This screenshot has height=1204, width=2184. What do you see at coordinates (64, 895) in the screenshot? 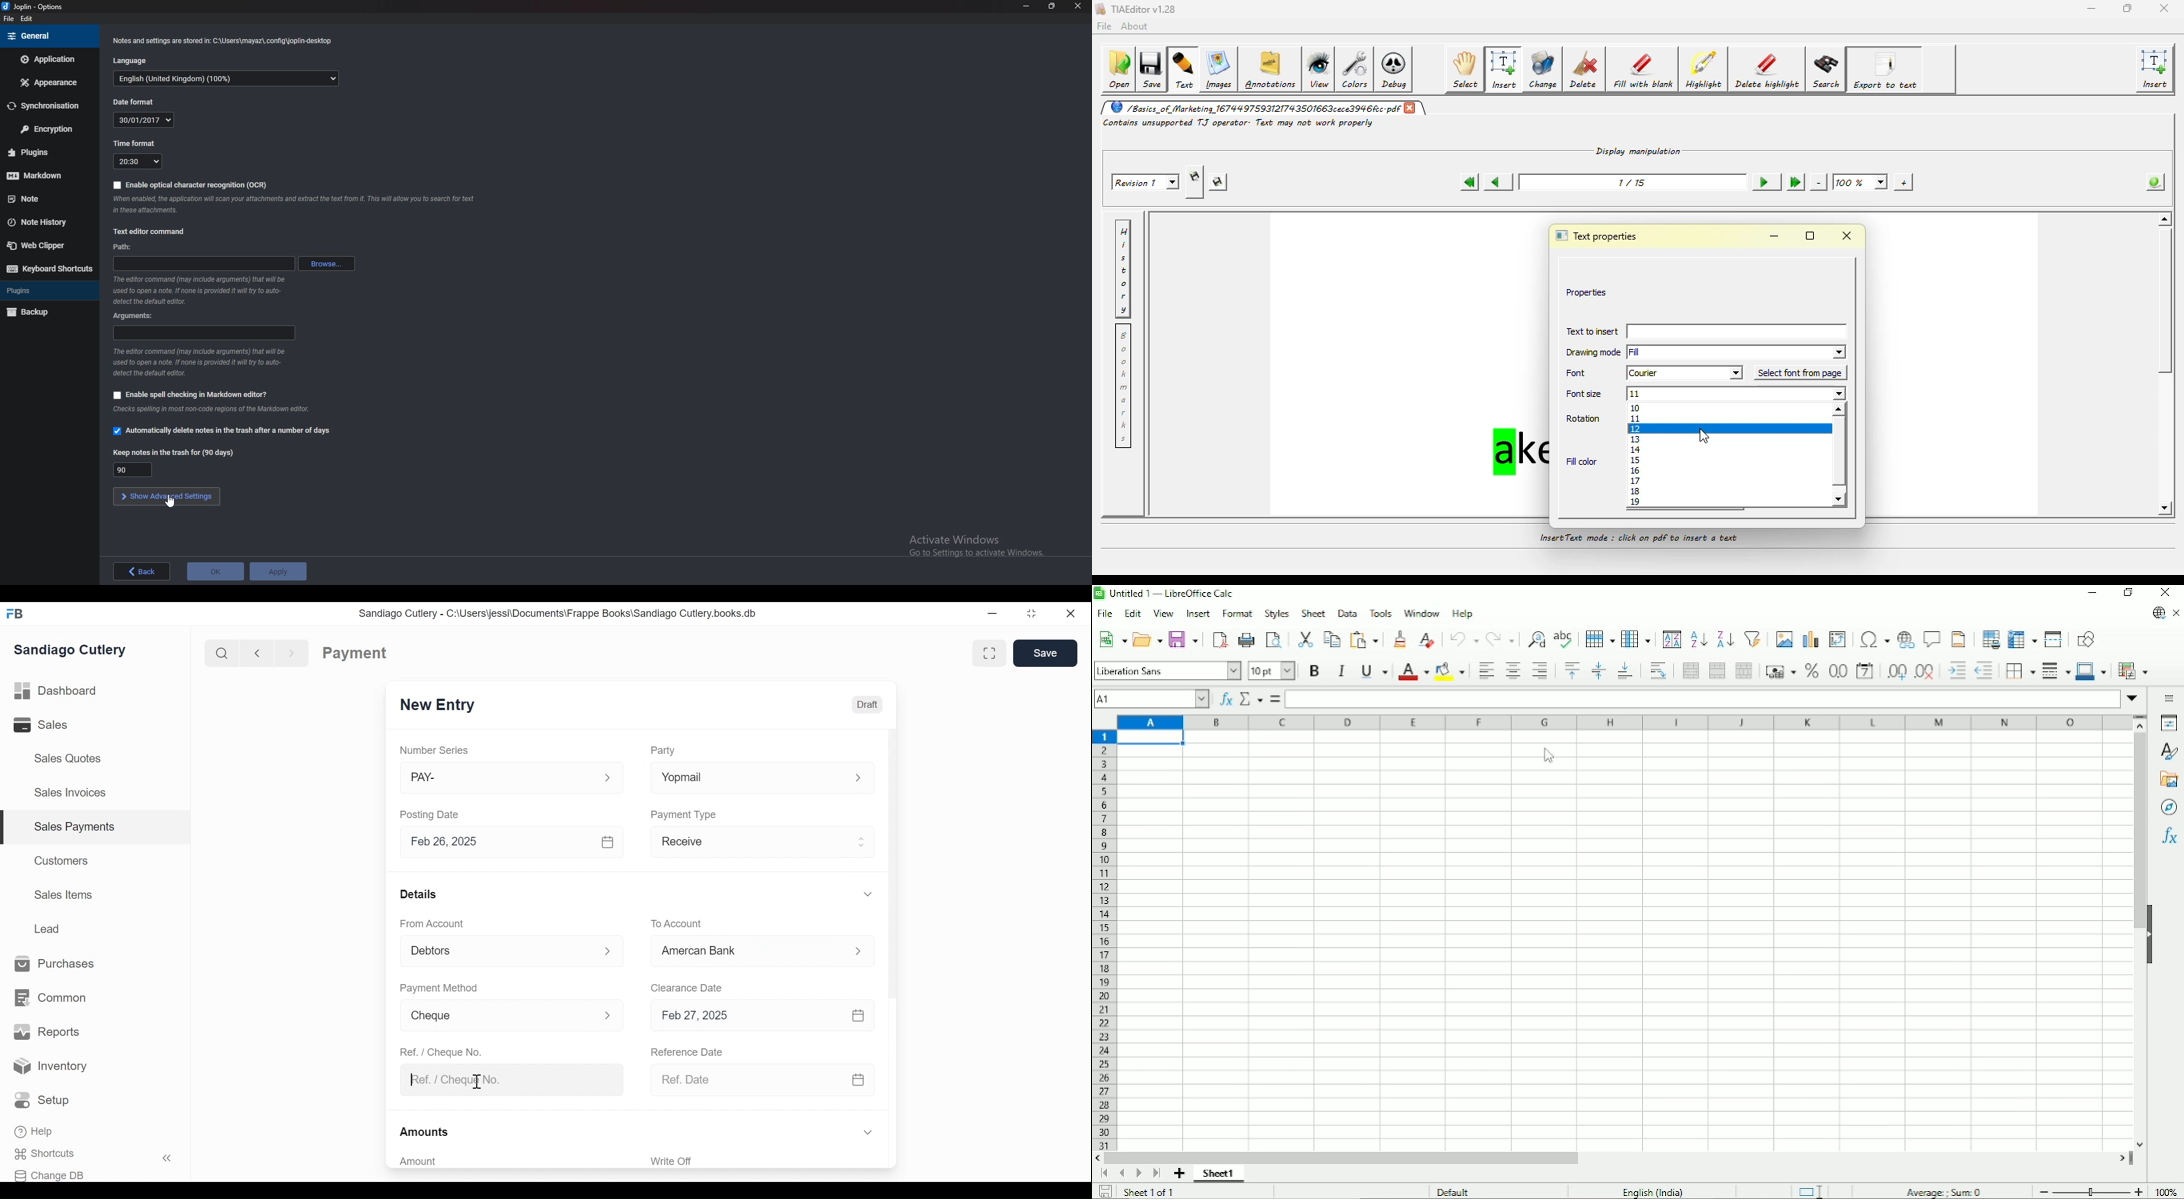
I see `Sales Items` at bounding box center [64, 895].